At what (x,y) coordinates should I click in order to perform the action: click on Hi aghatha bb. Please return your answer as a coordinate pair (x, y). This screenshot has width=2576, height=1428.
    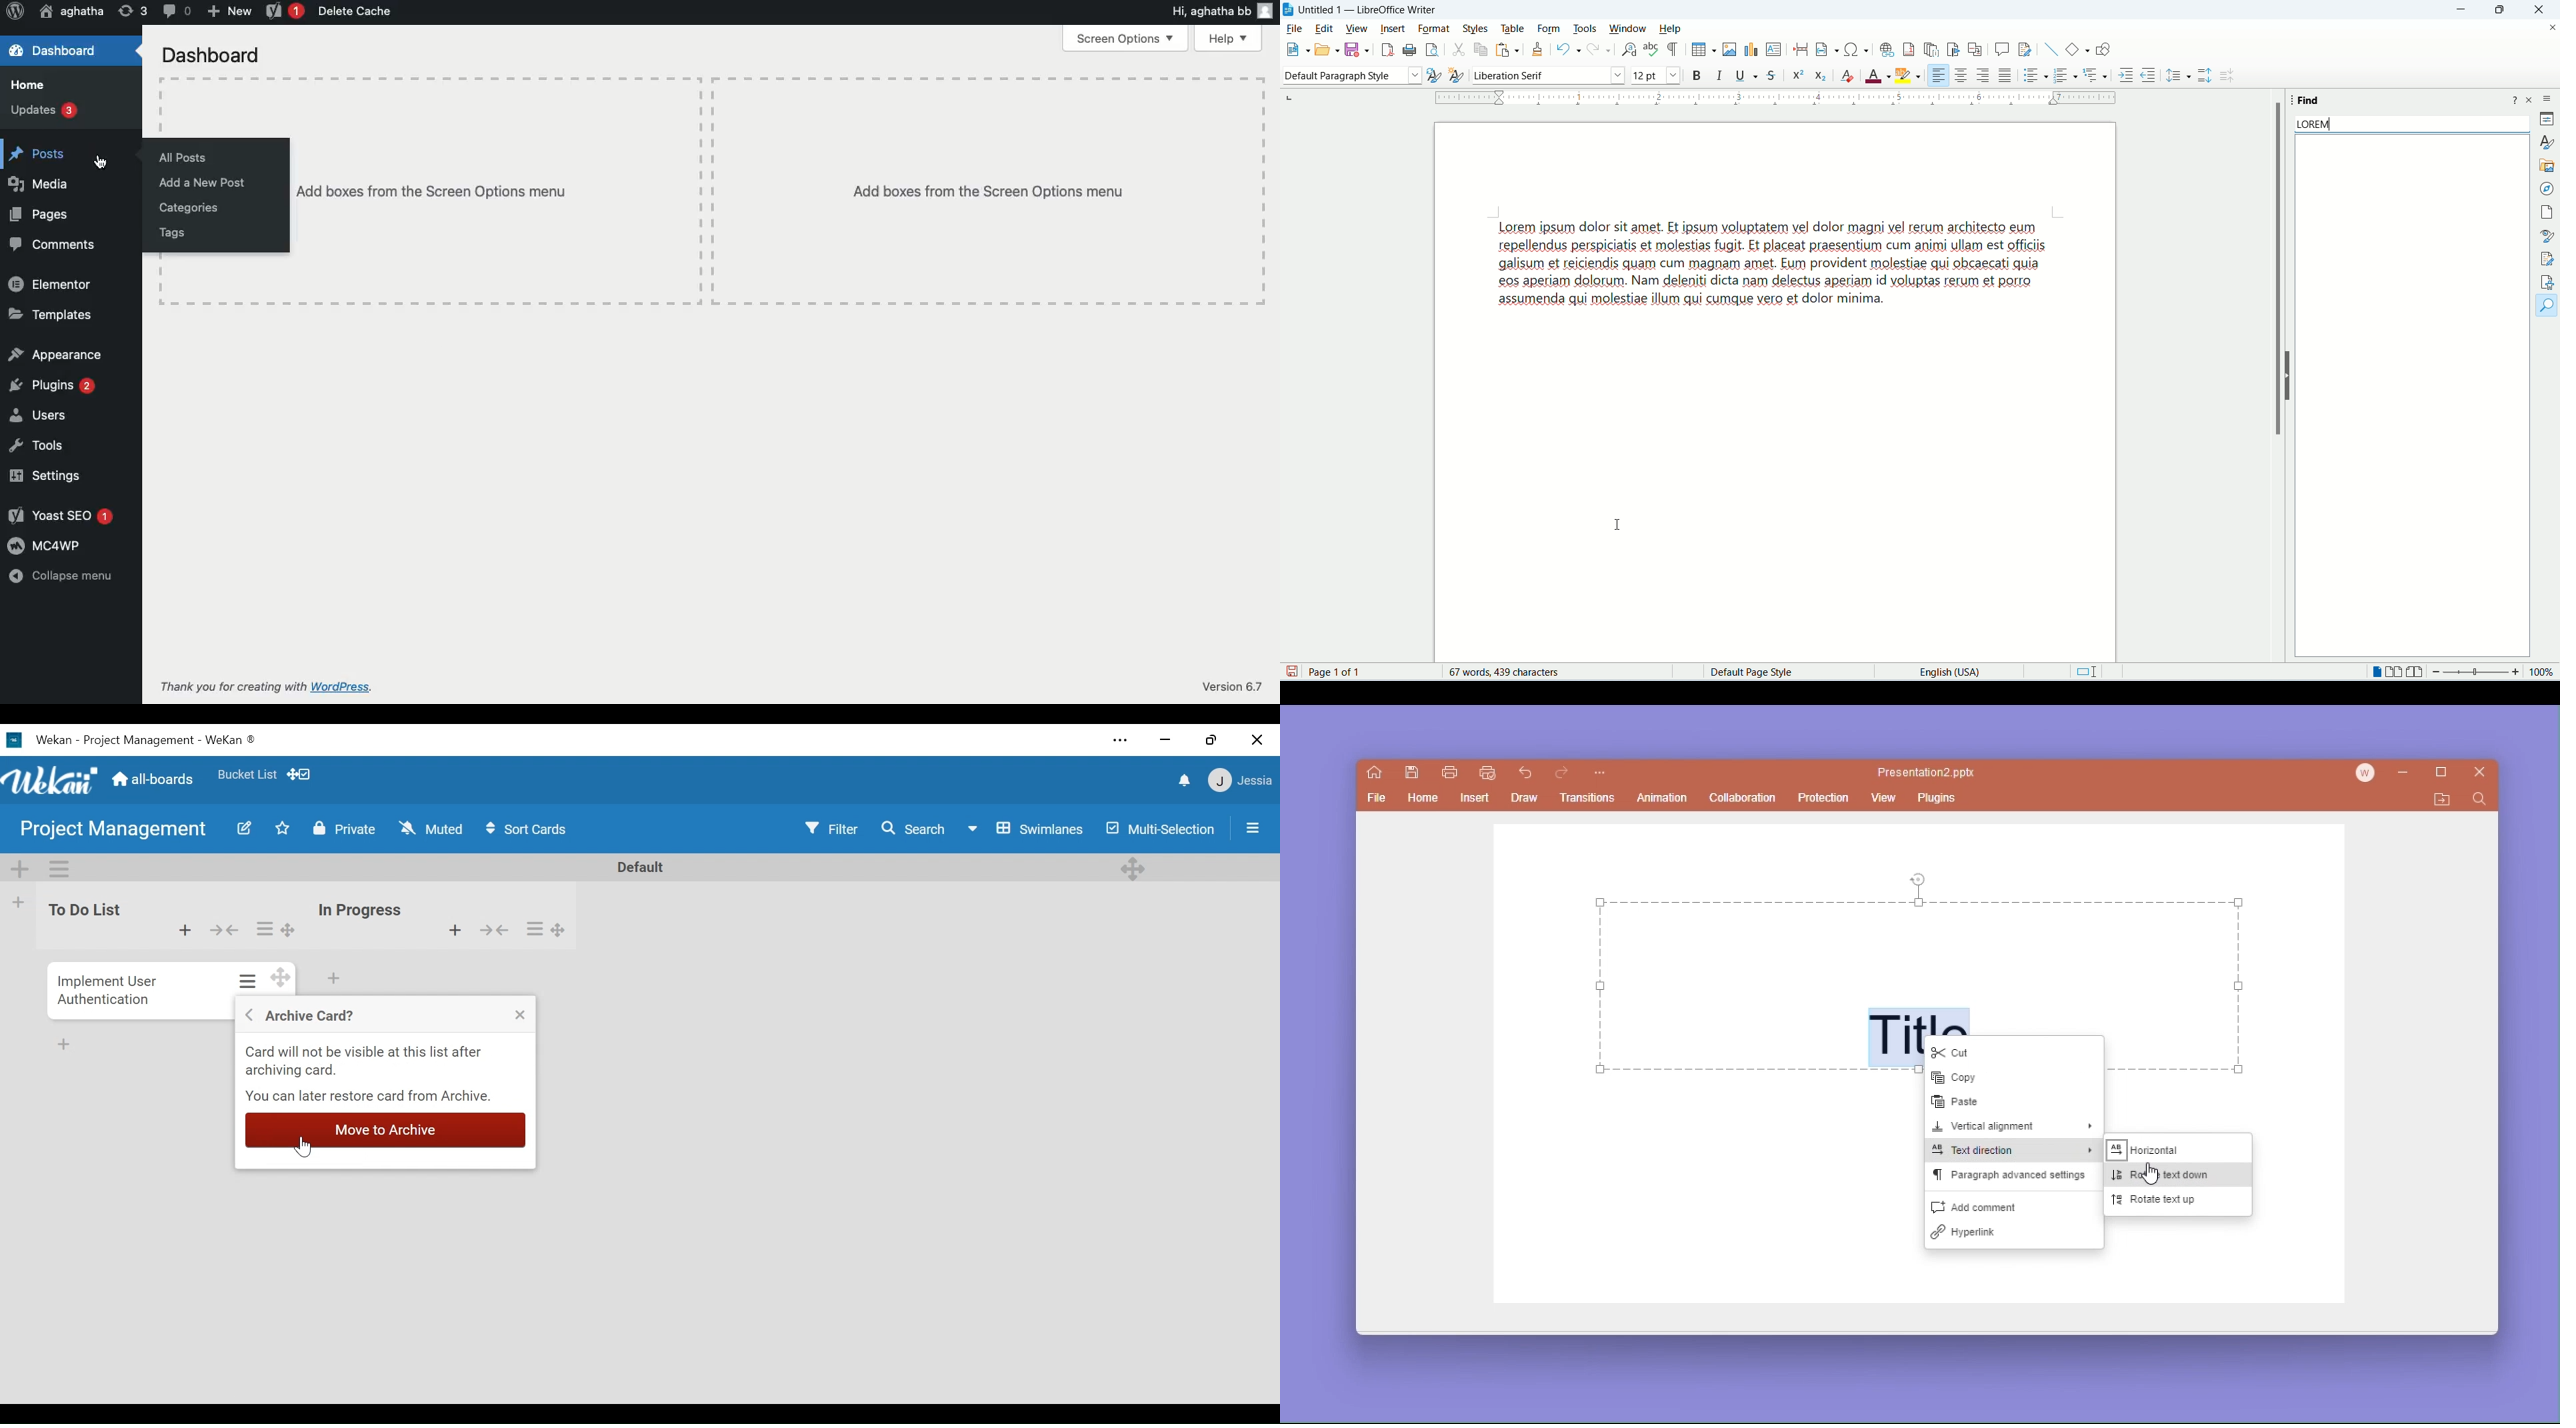
    Looking at the image, I should click on (1220, 10).